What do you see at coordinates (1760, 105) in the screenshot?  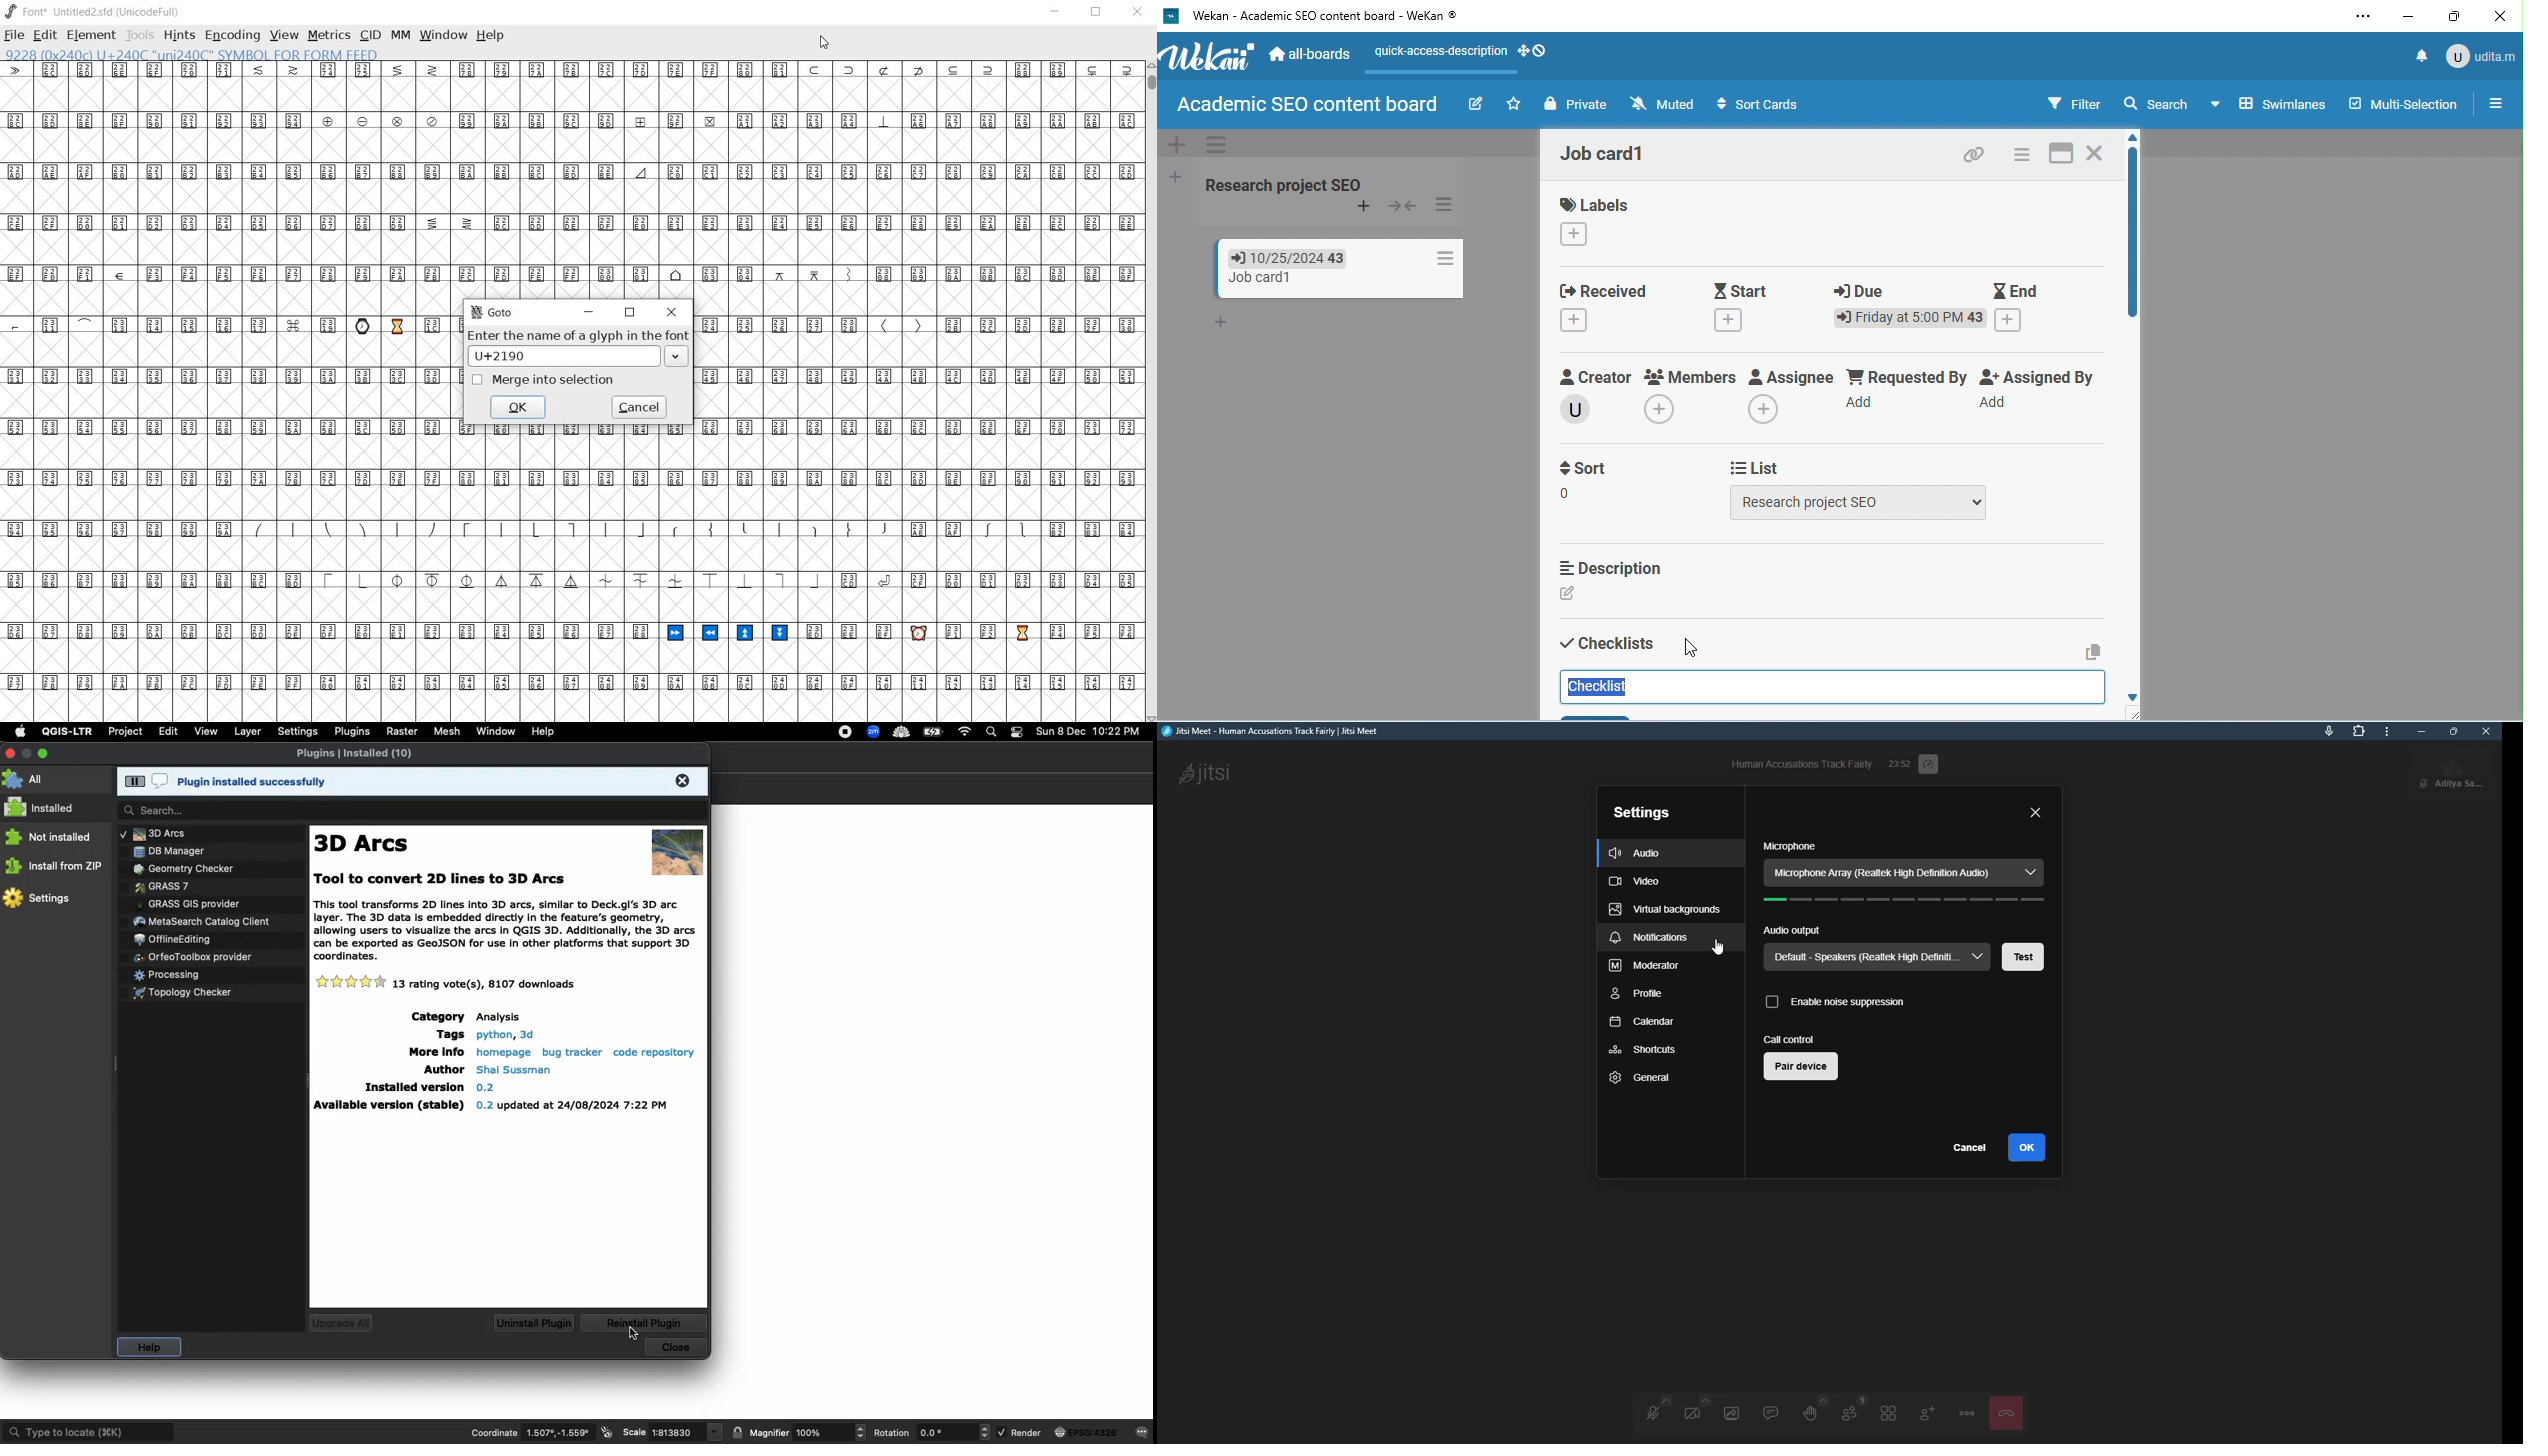 I see `sort cards` at bounding box center [1760, 105].